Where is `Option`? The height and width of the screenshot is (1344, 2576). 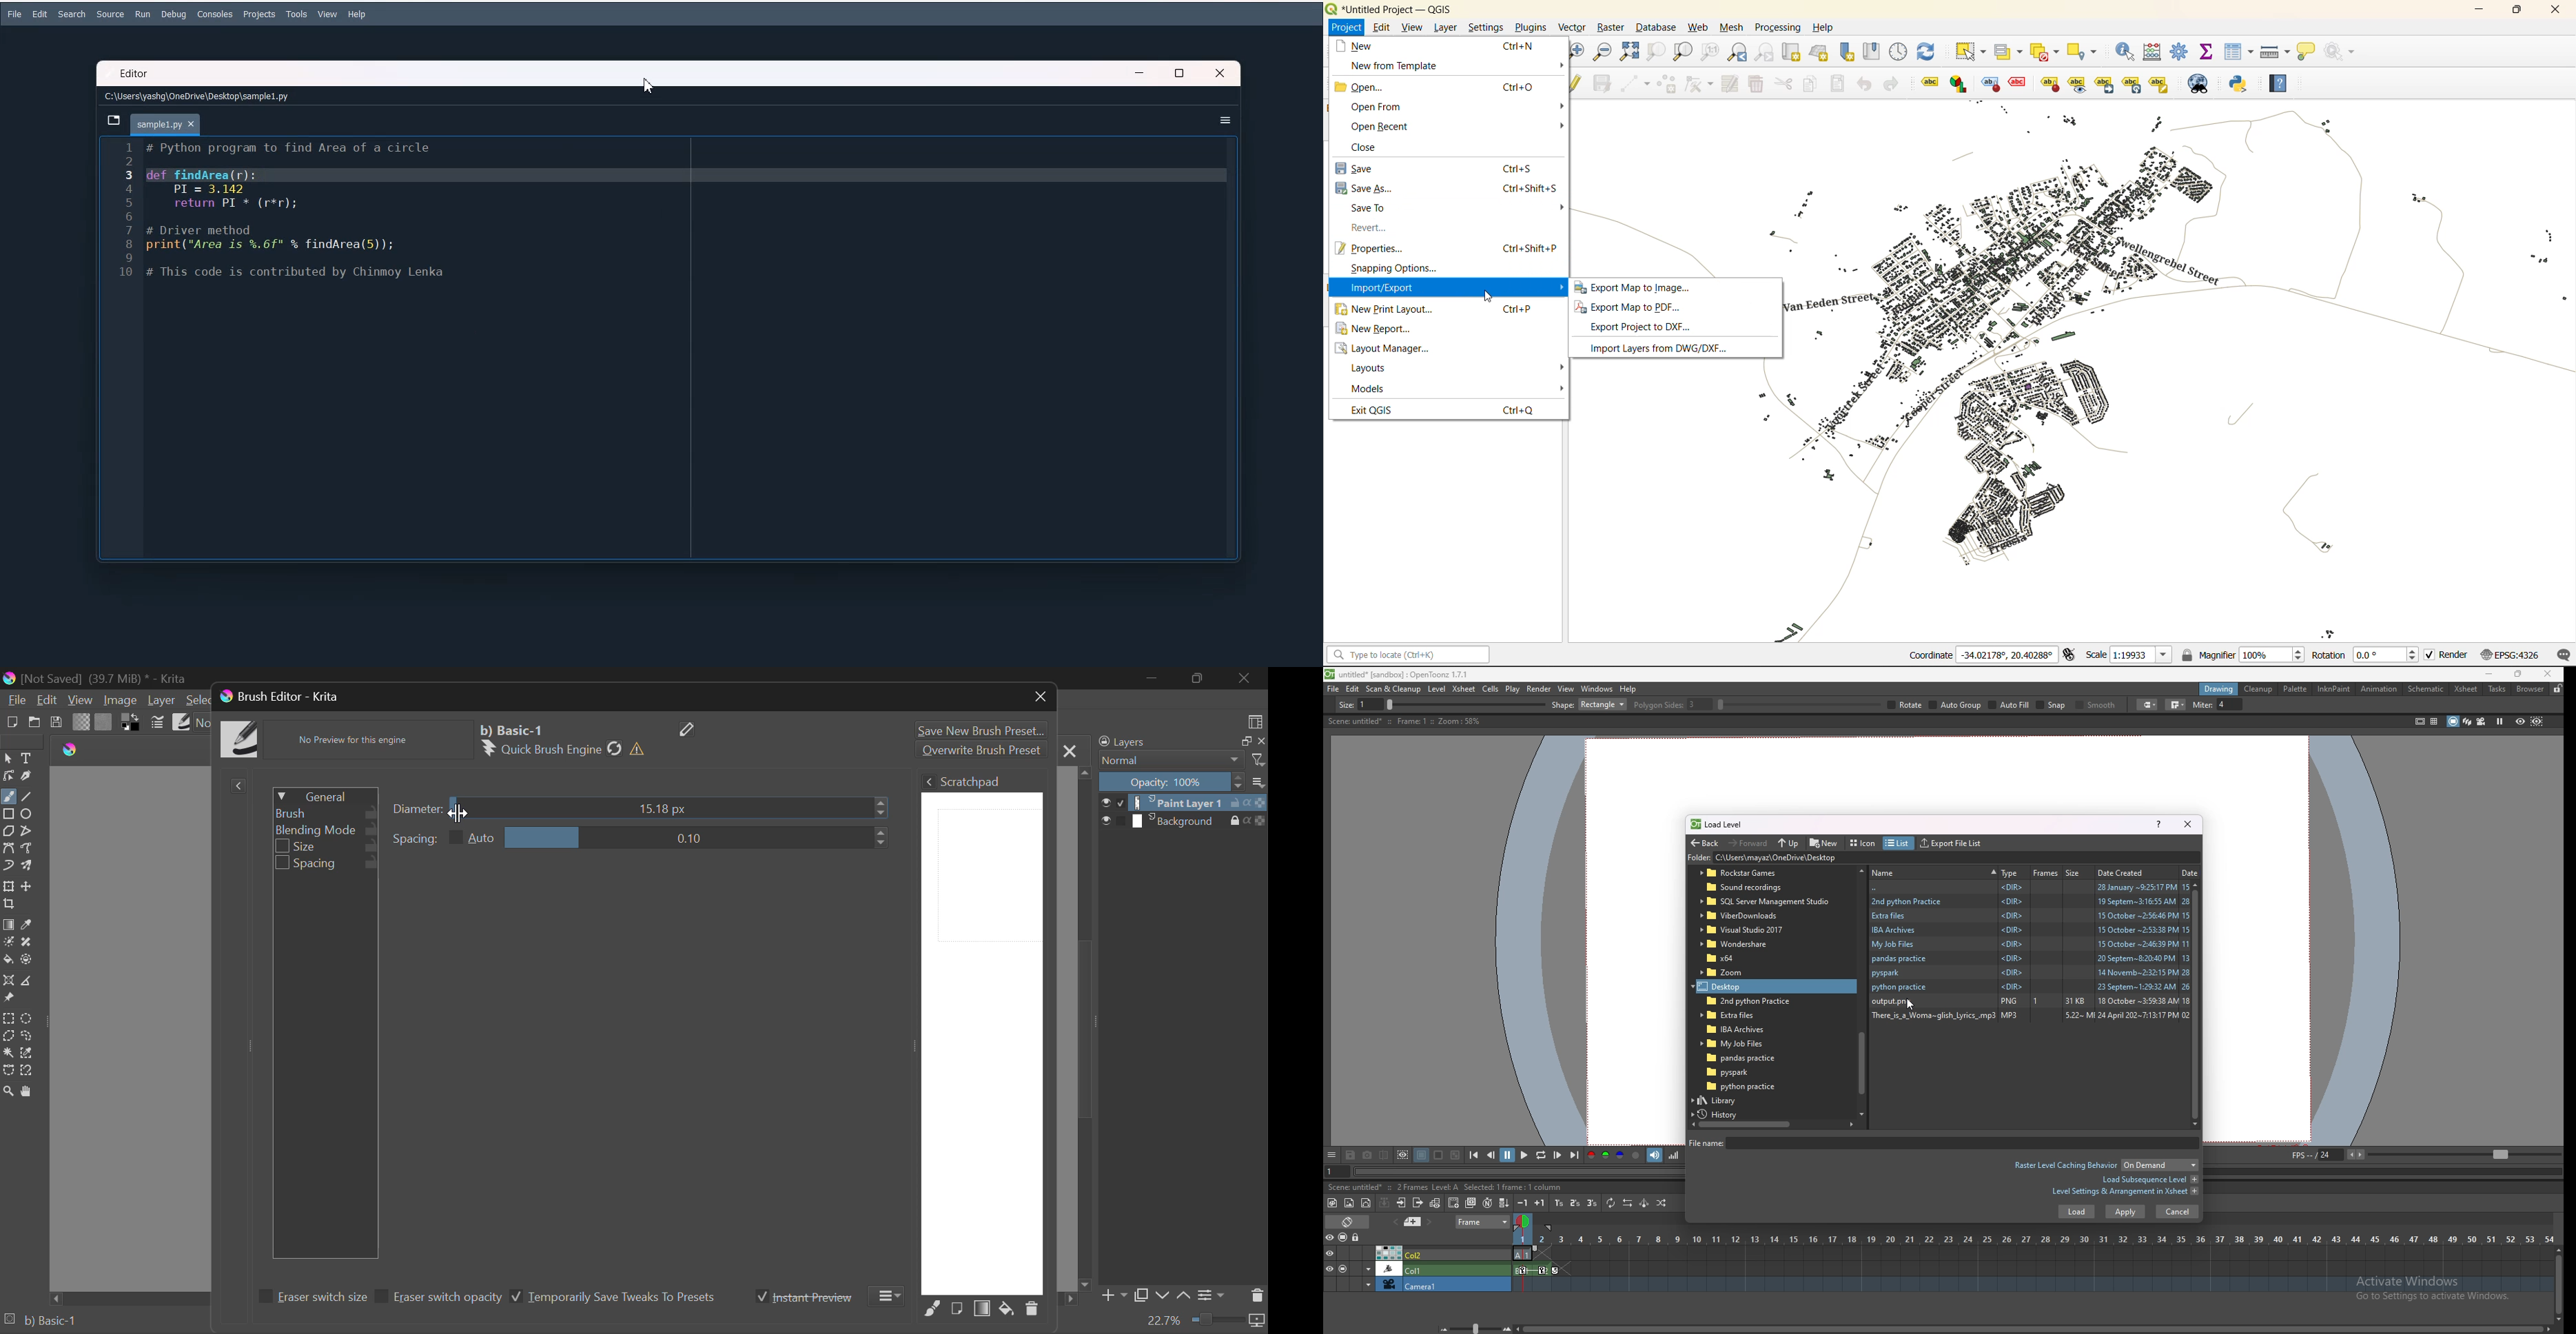
Option is located at coordinates (1226, 119).